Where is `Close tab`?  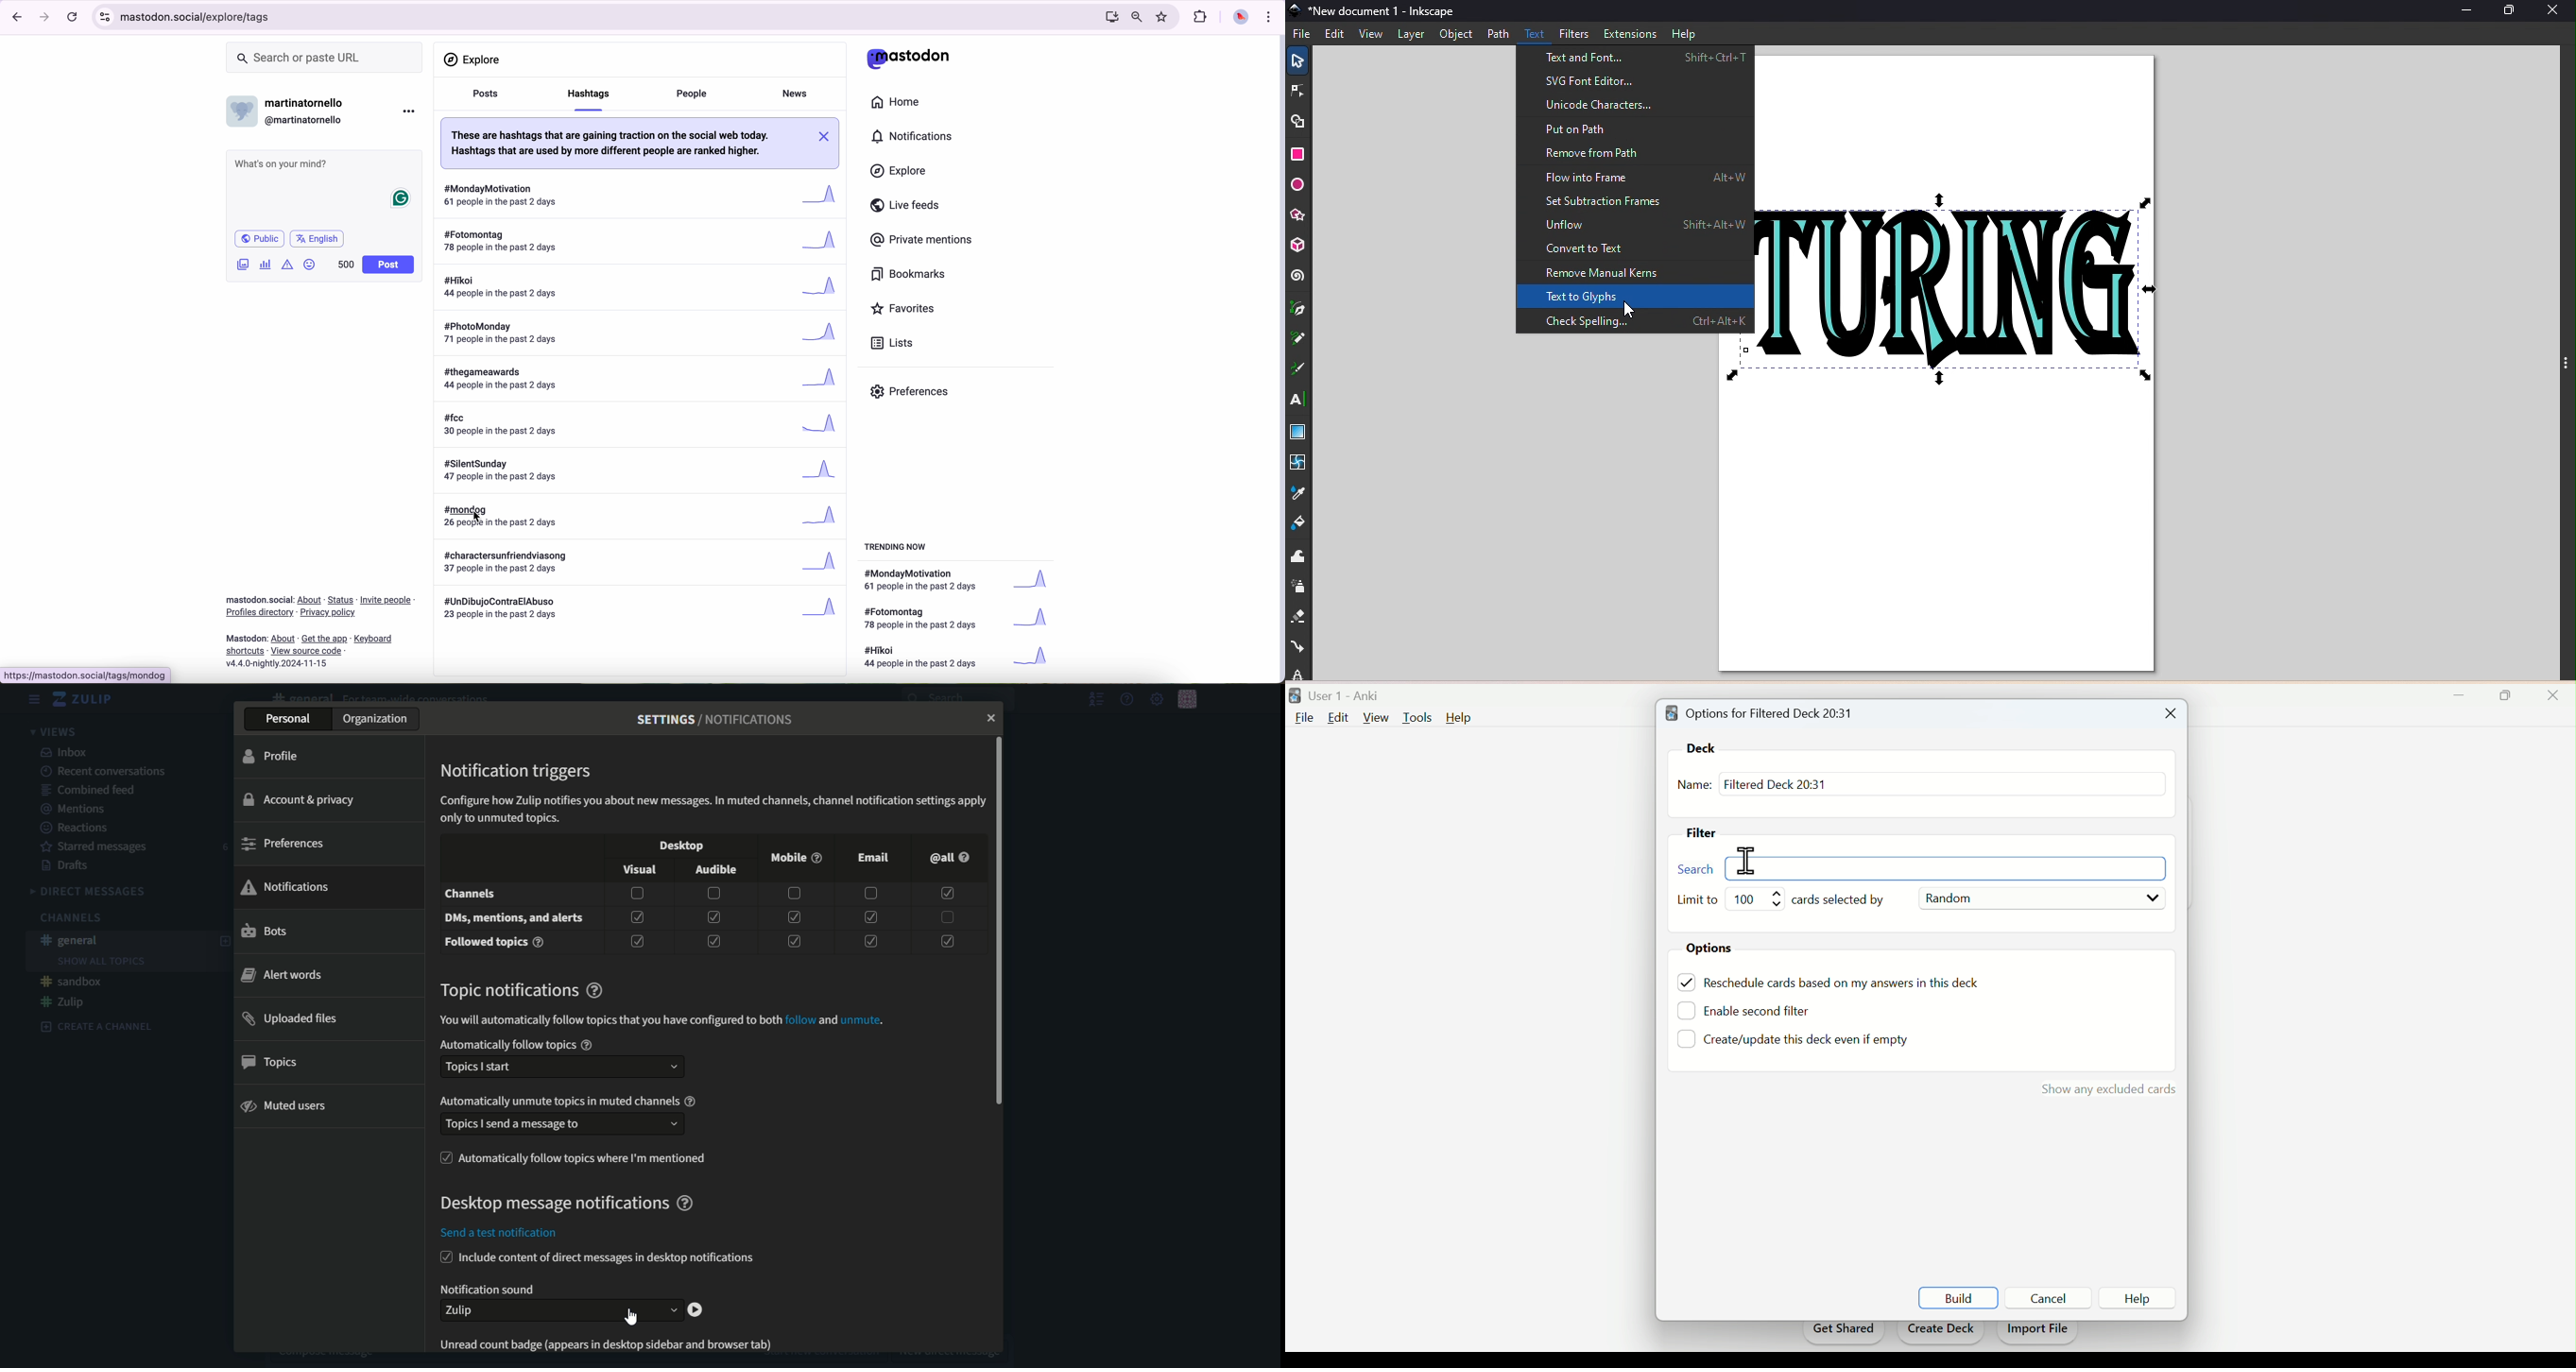 Close tab is located at coordinates (2167, 714).